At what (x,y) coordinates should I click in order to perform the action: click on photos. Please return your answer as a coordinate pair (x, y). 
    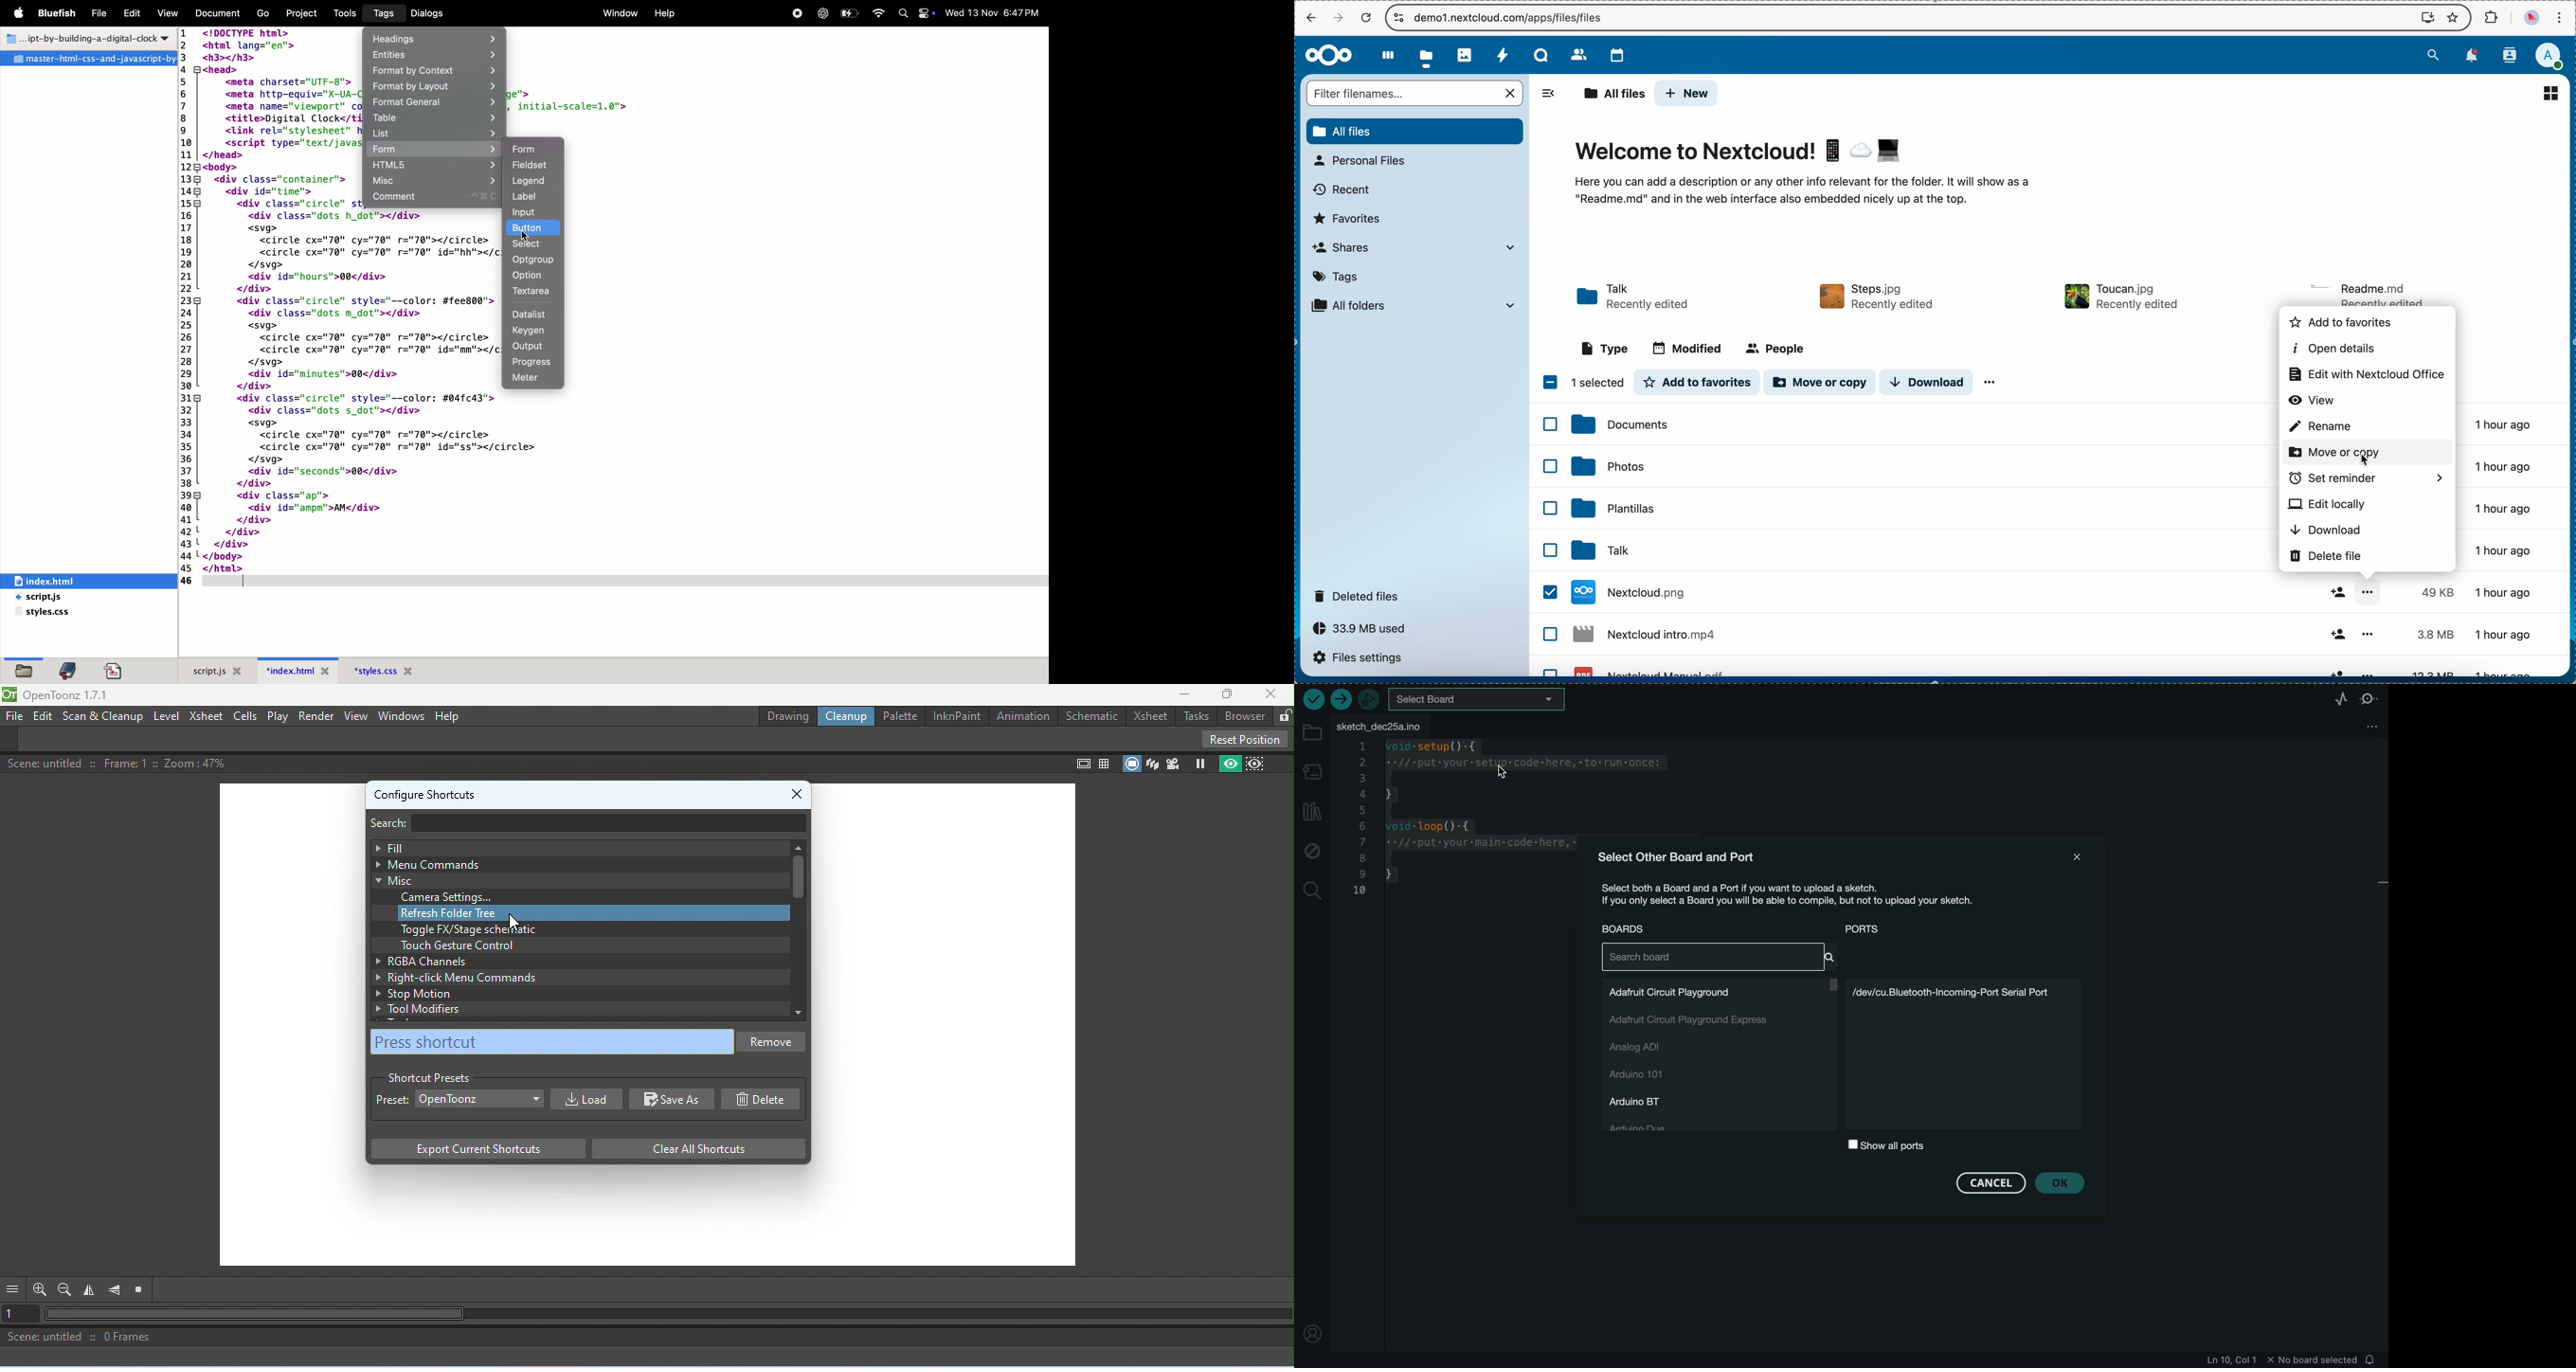
    Looking at the image, I should click on (1466, 54).